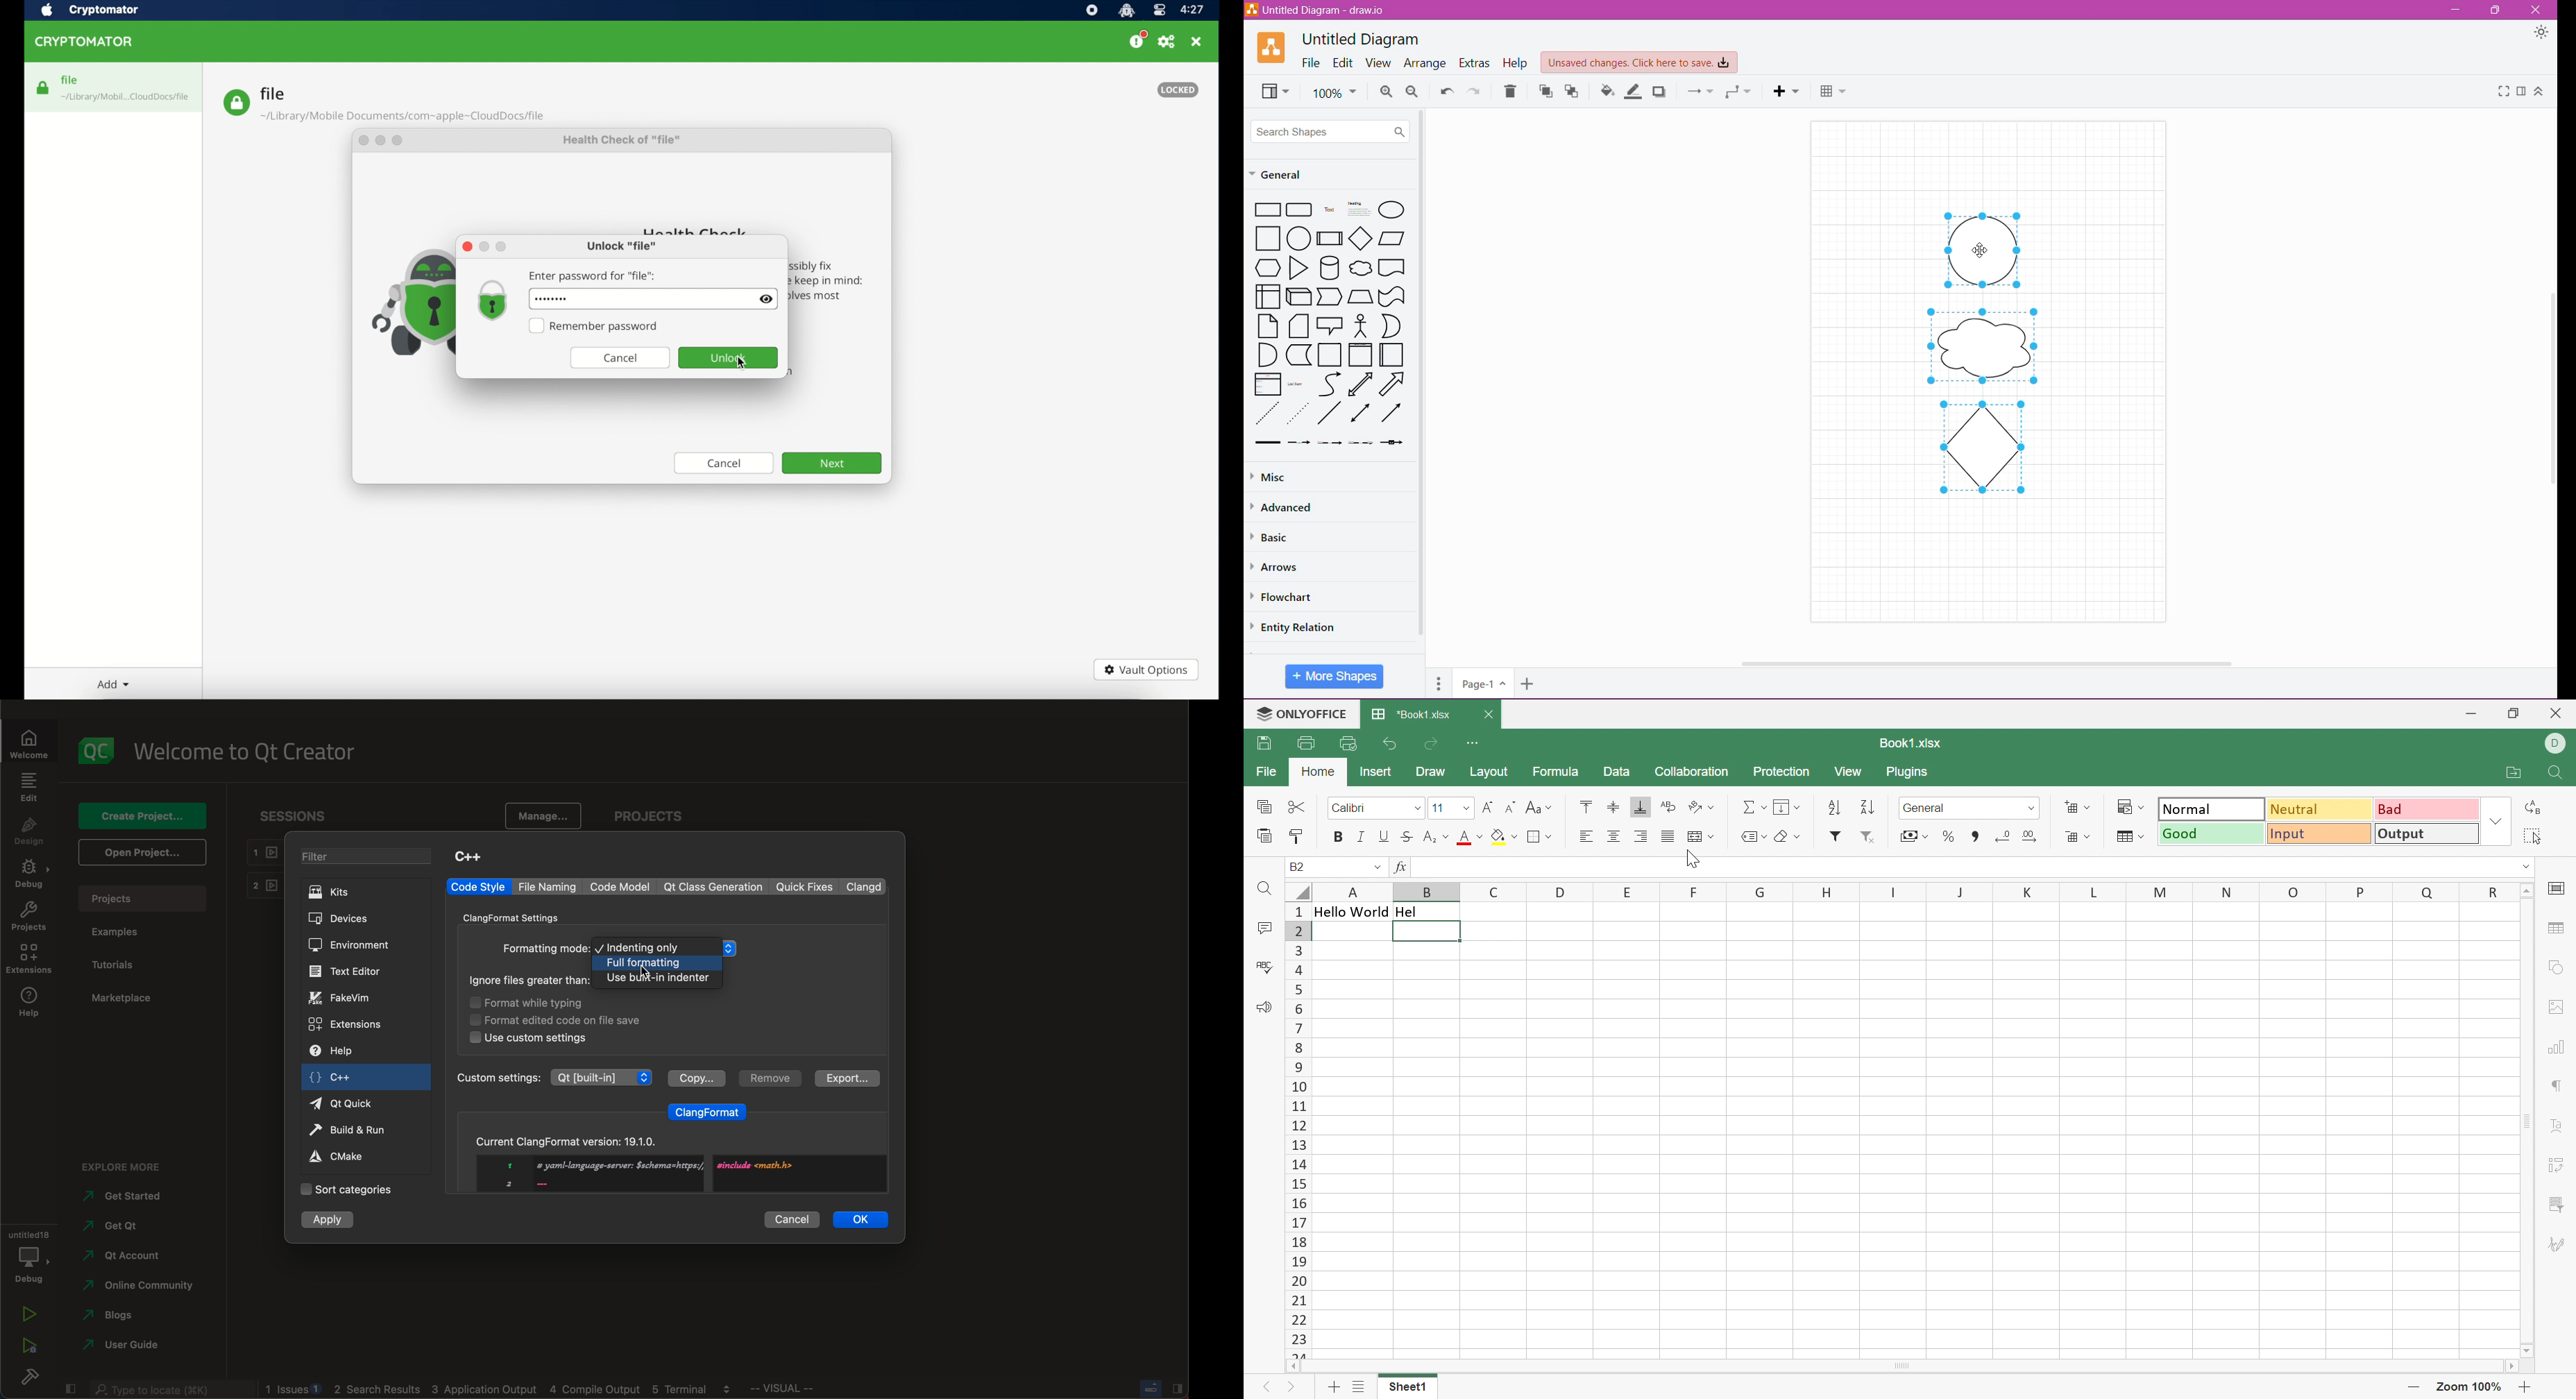  Describe the element at coordinates (1334, 92) in the screenshot. I see `Zoom` at that location.